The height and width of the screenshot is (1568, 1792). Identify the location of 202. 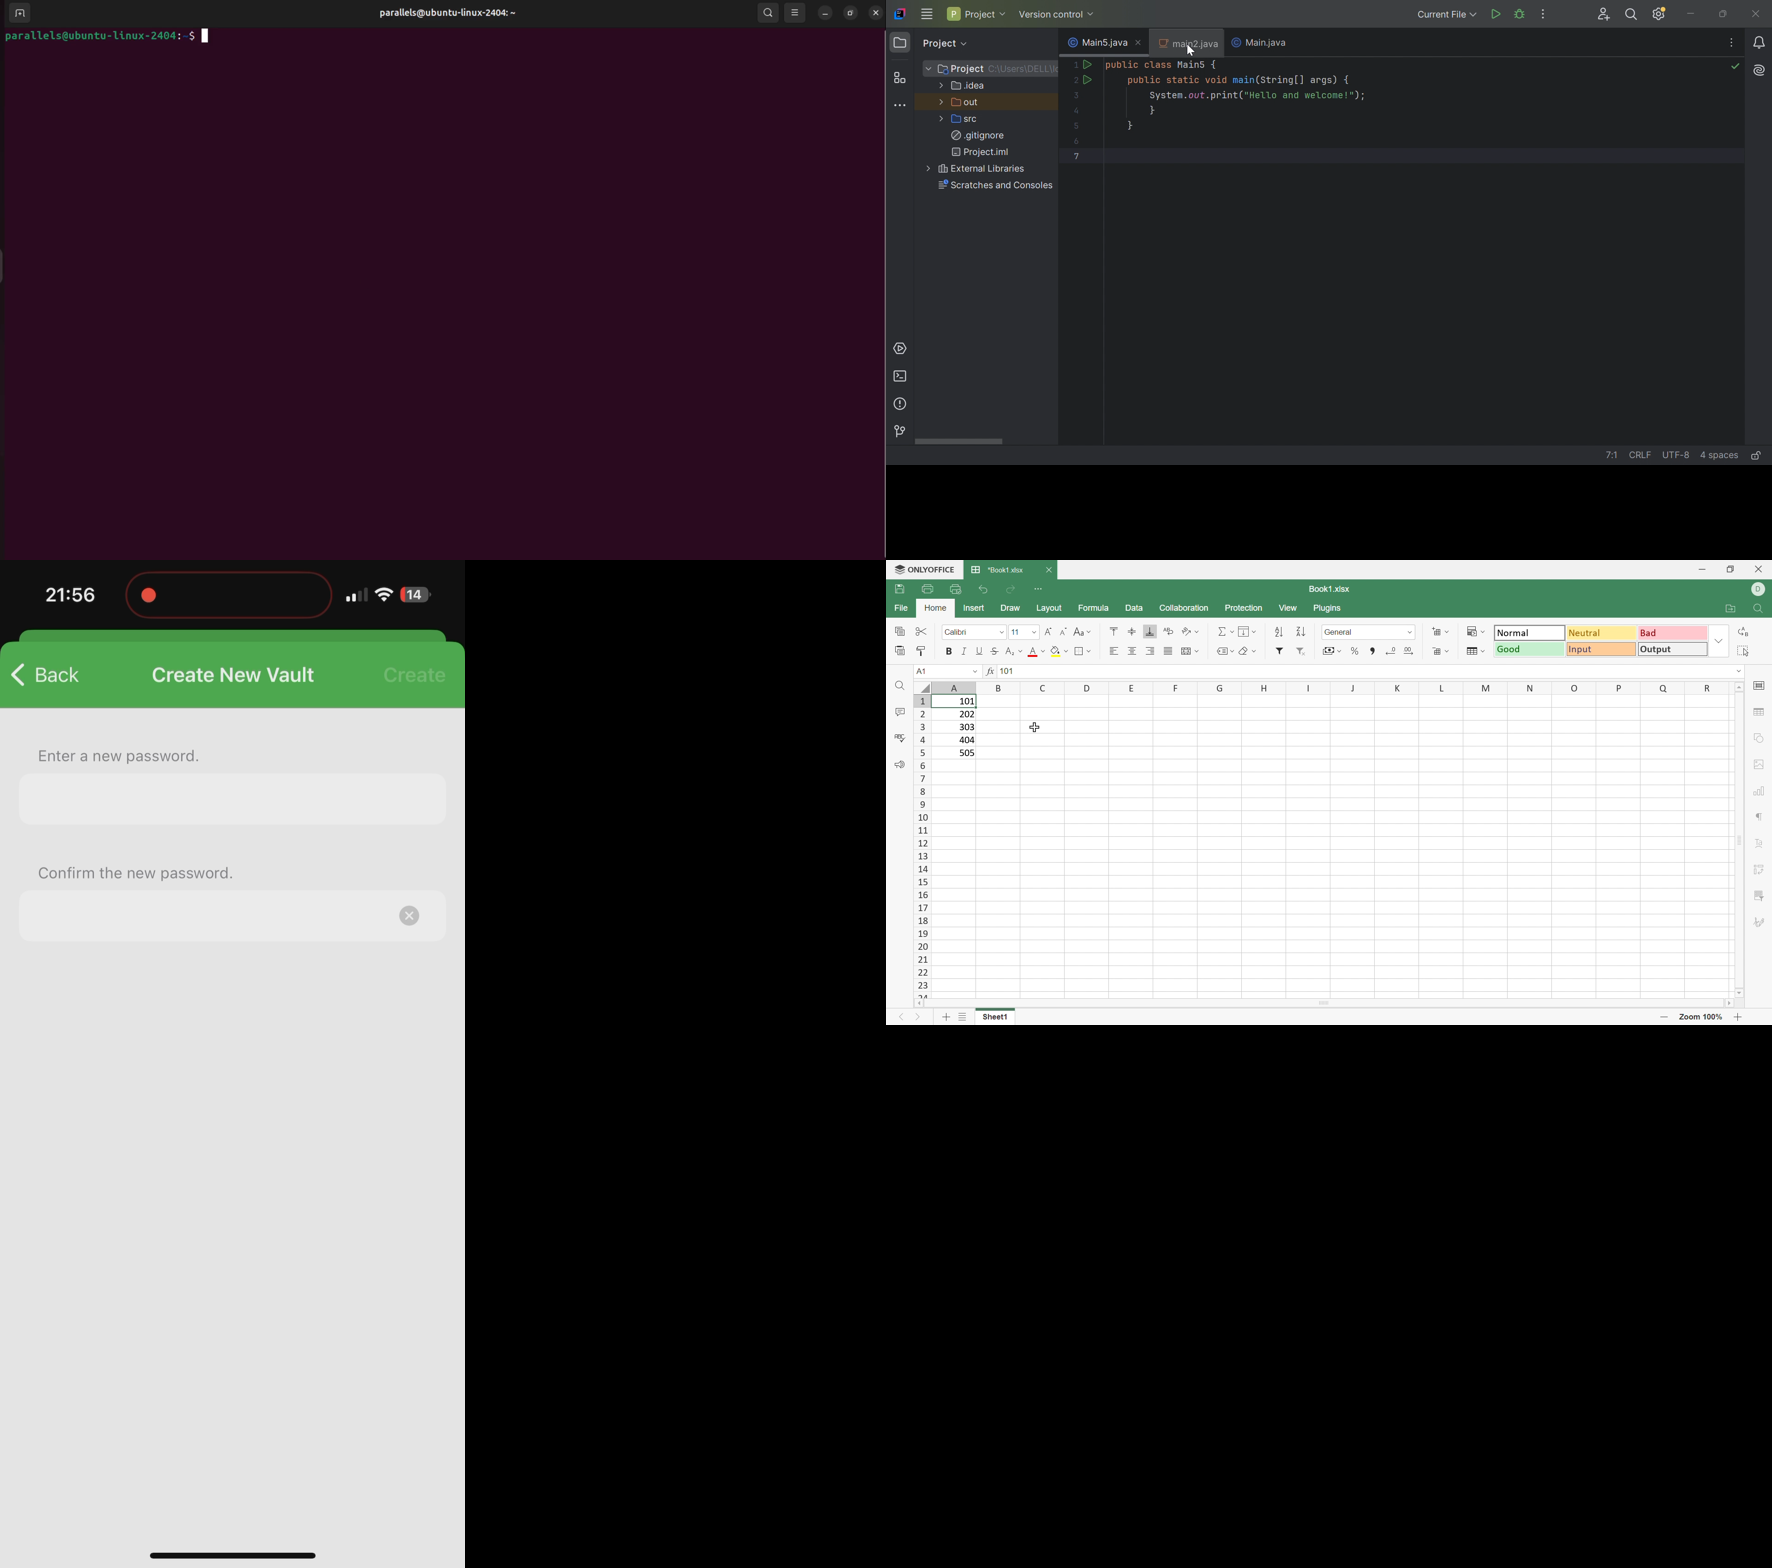
(967, 716).